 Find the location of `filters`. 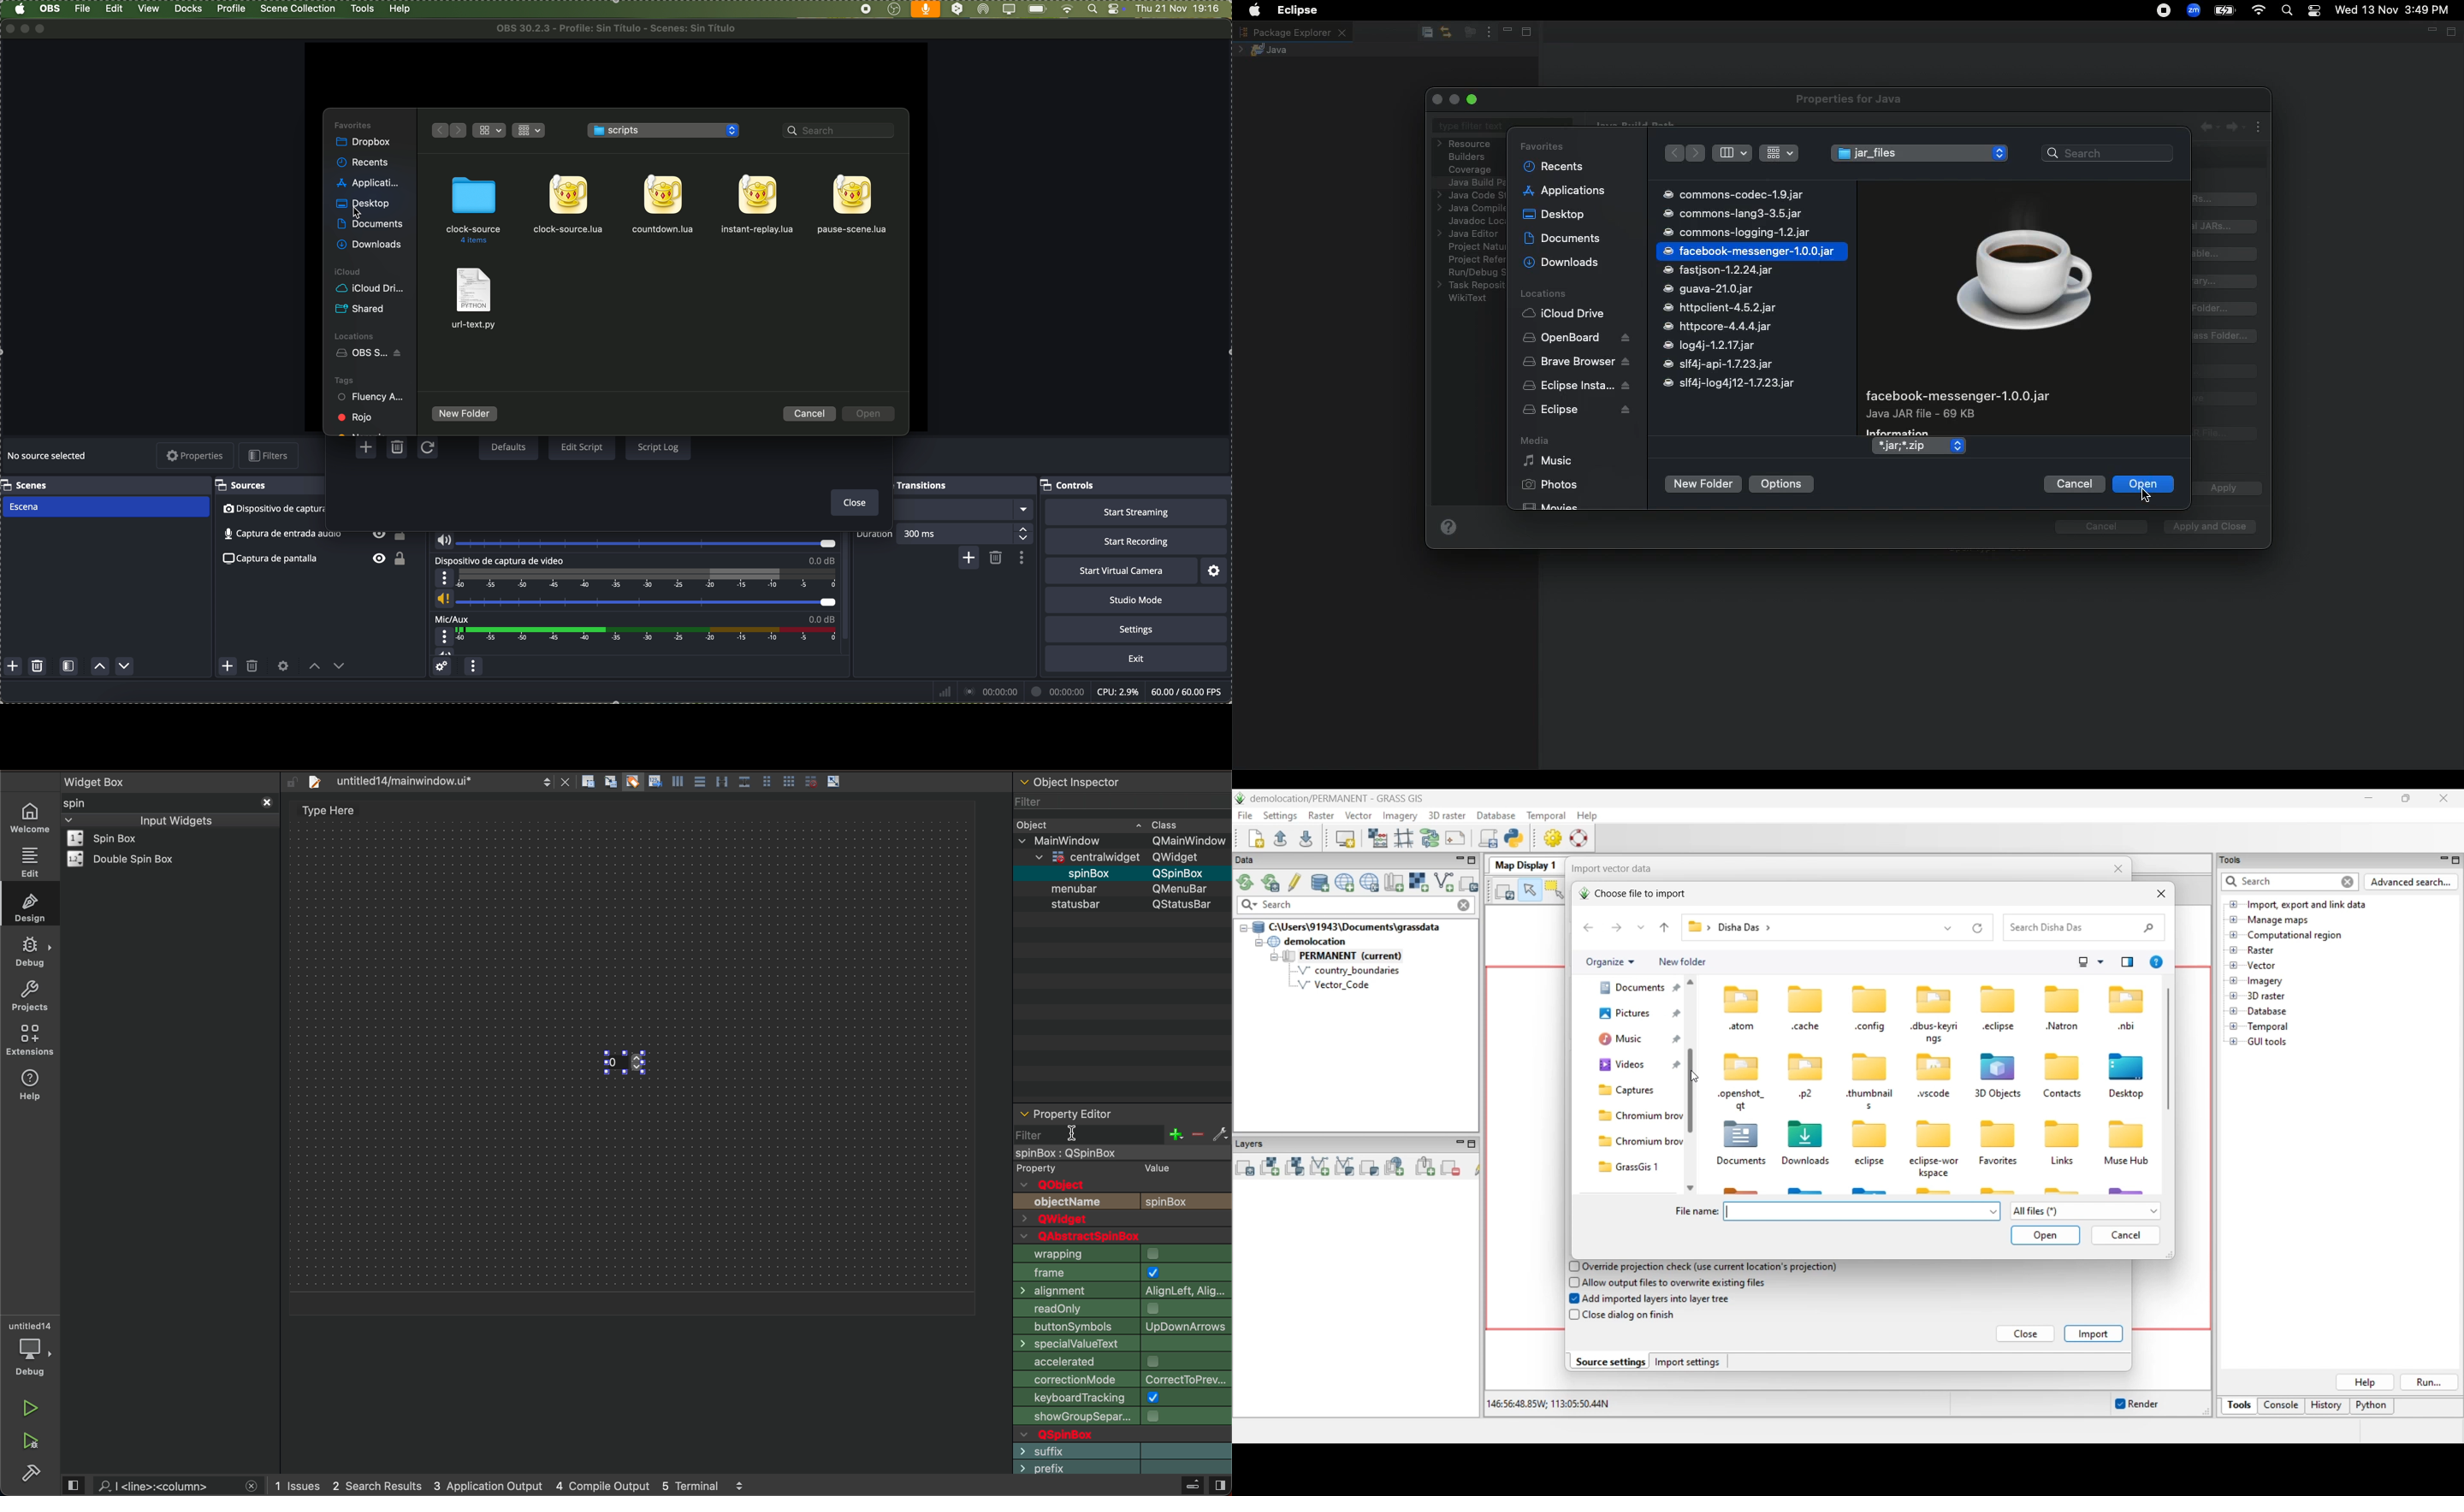

filters is located at coordinates (271, 456).